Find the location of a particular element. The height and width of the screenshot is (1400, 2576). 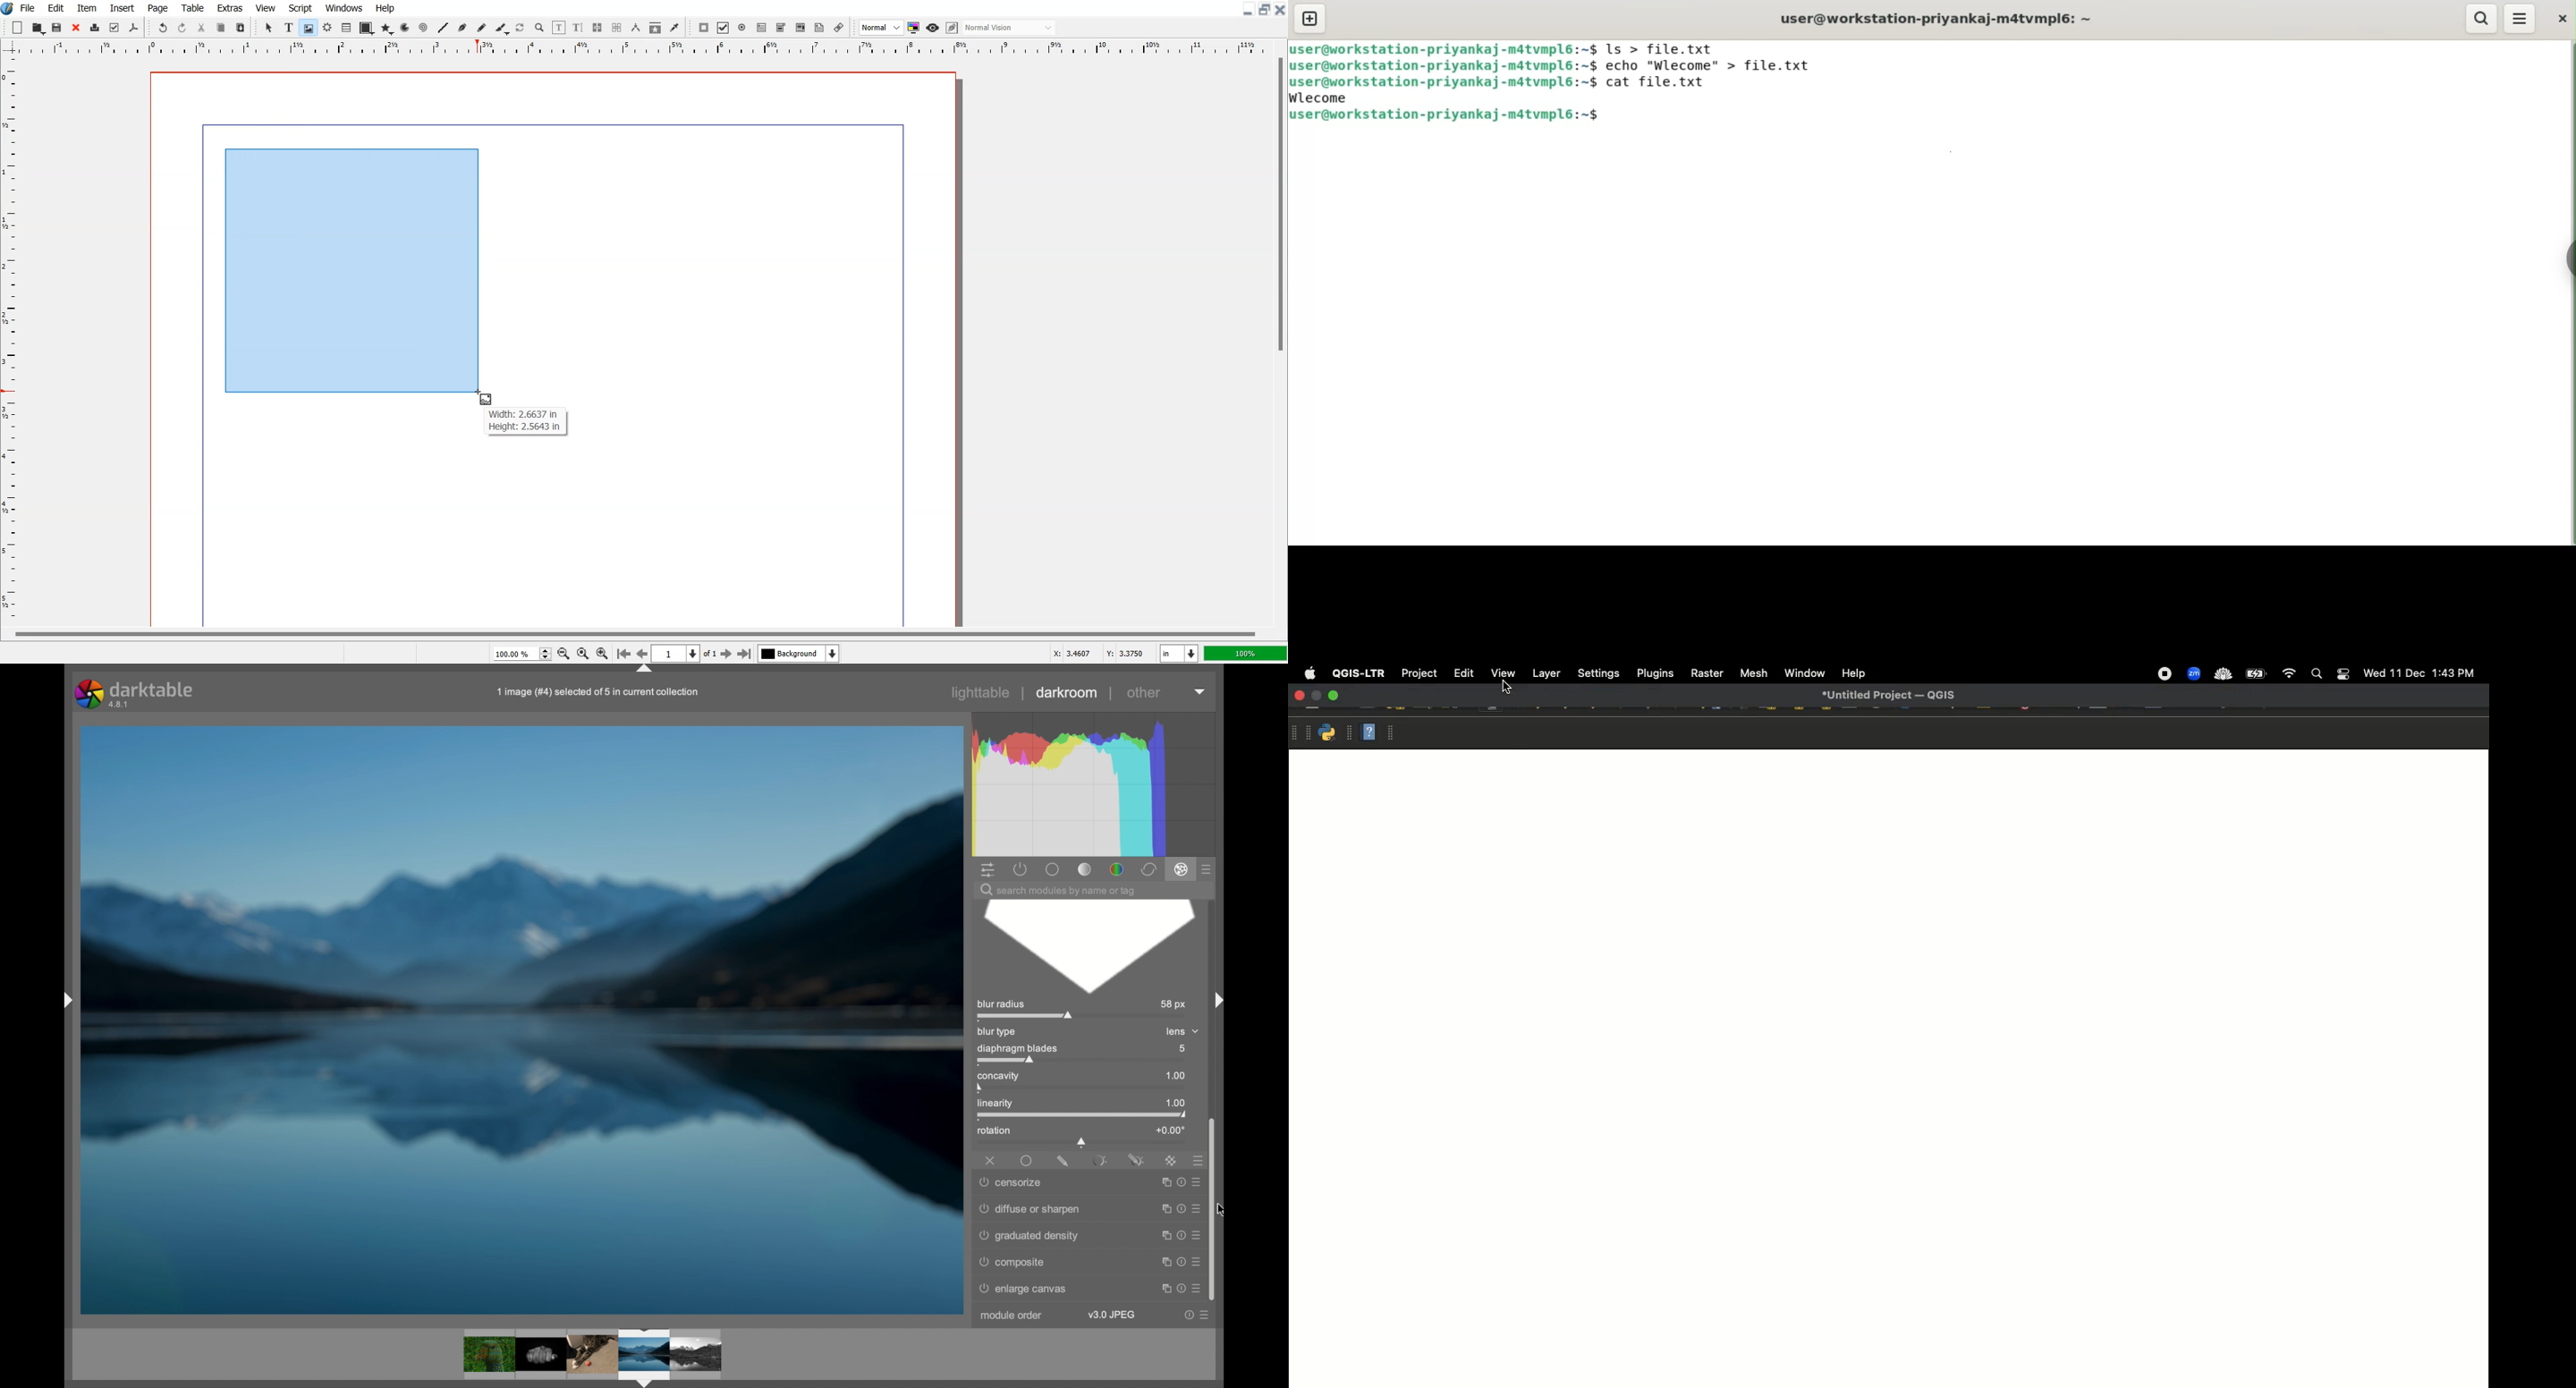

v3.0jpeg is located at coordinates (1111, 1315).